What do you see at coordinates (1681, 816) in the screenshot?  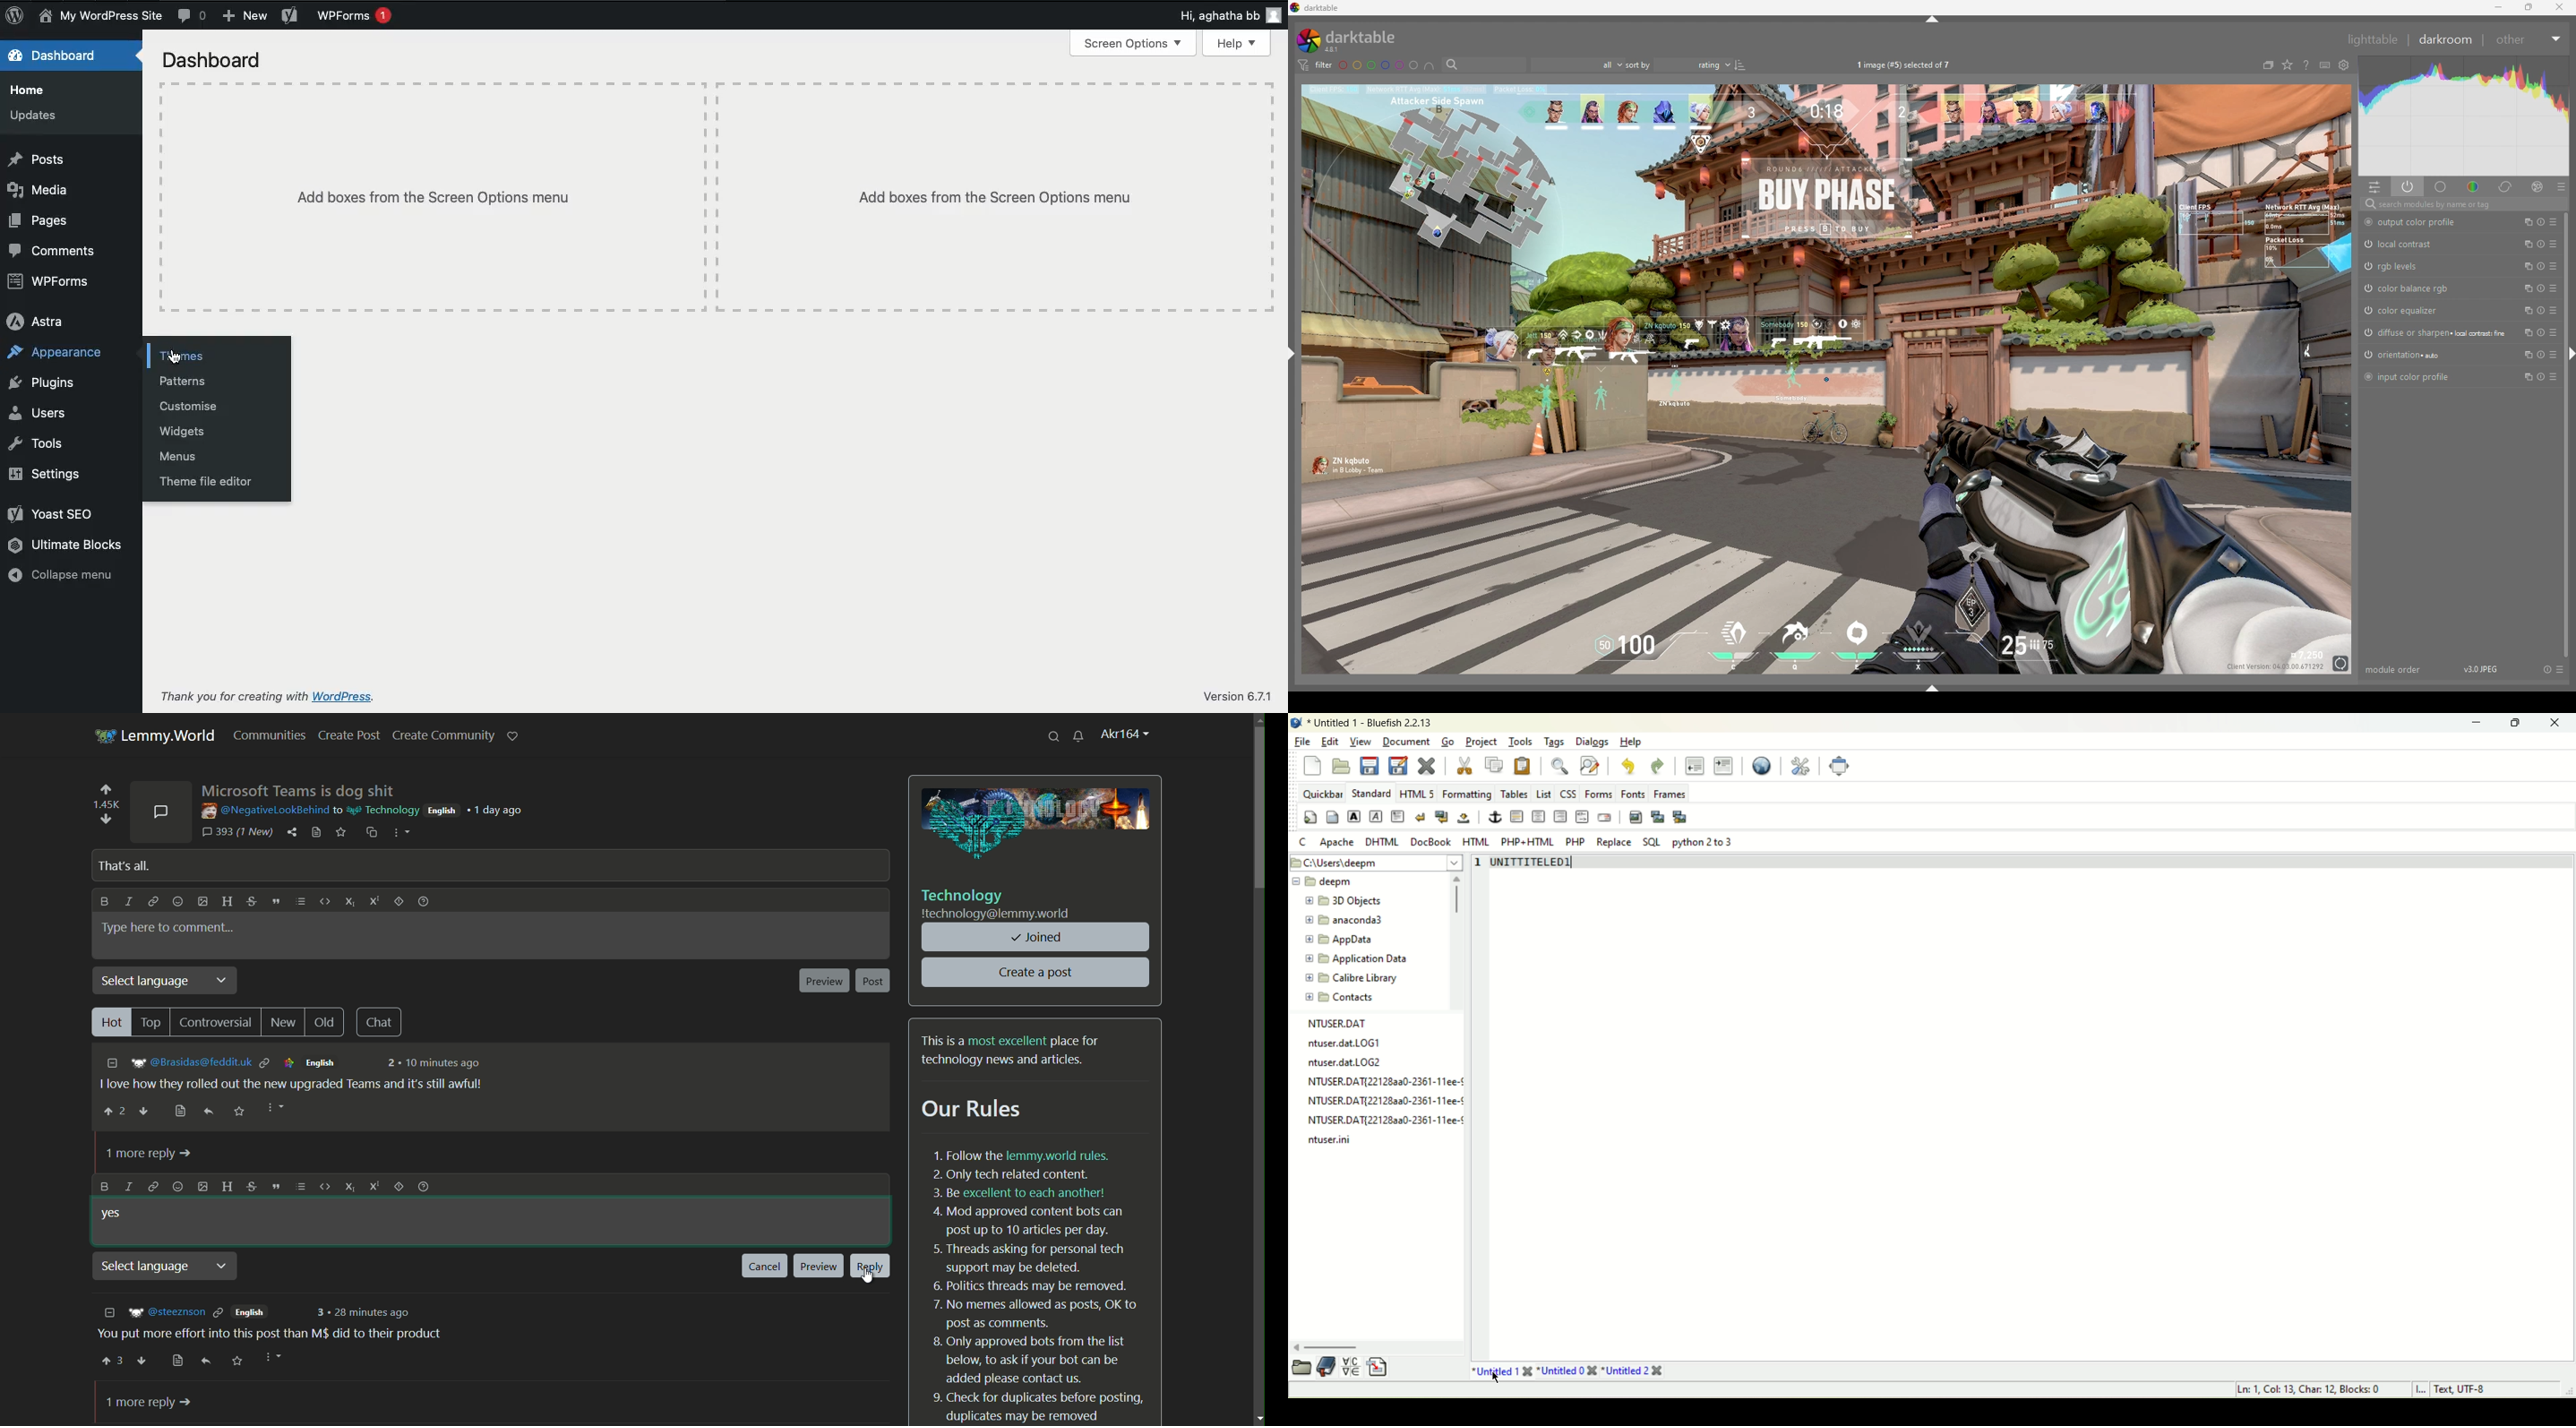 I see `multi-thumbnail` at bounding box center [1681, 816].